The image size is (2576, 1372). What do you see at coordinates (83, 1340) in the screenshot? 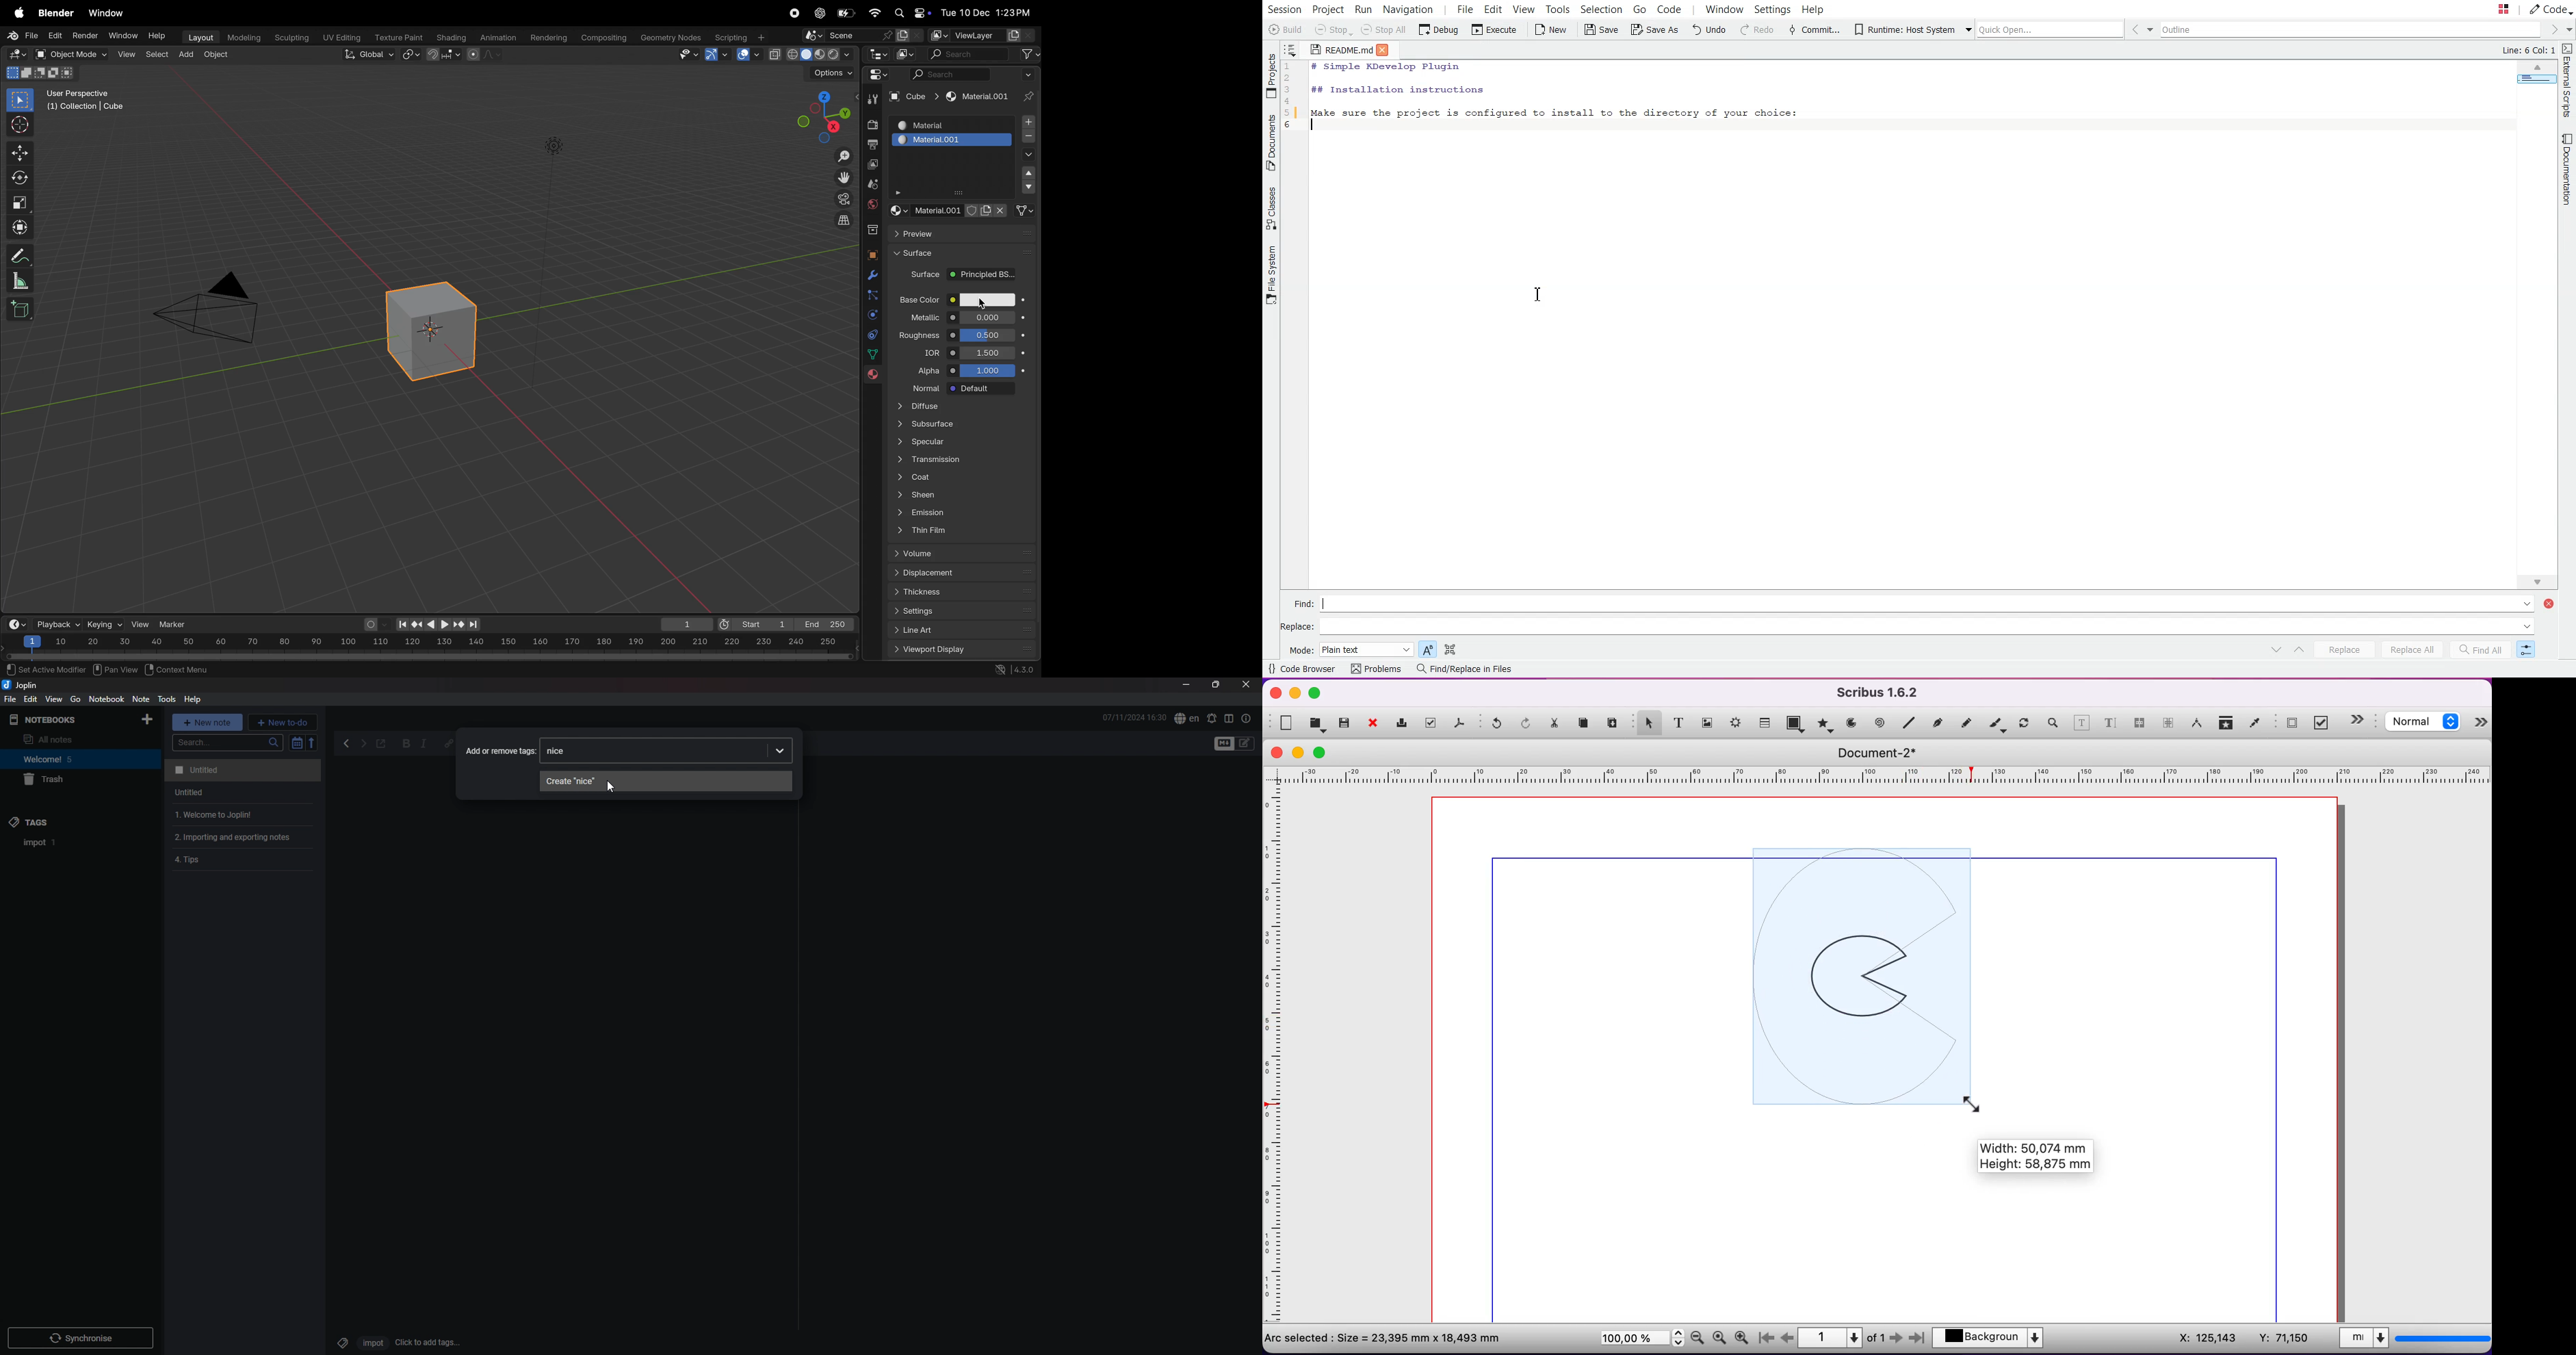
I see `Synchronize` at bounding box center [83, 1340].